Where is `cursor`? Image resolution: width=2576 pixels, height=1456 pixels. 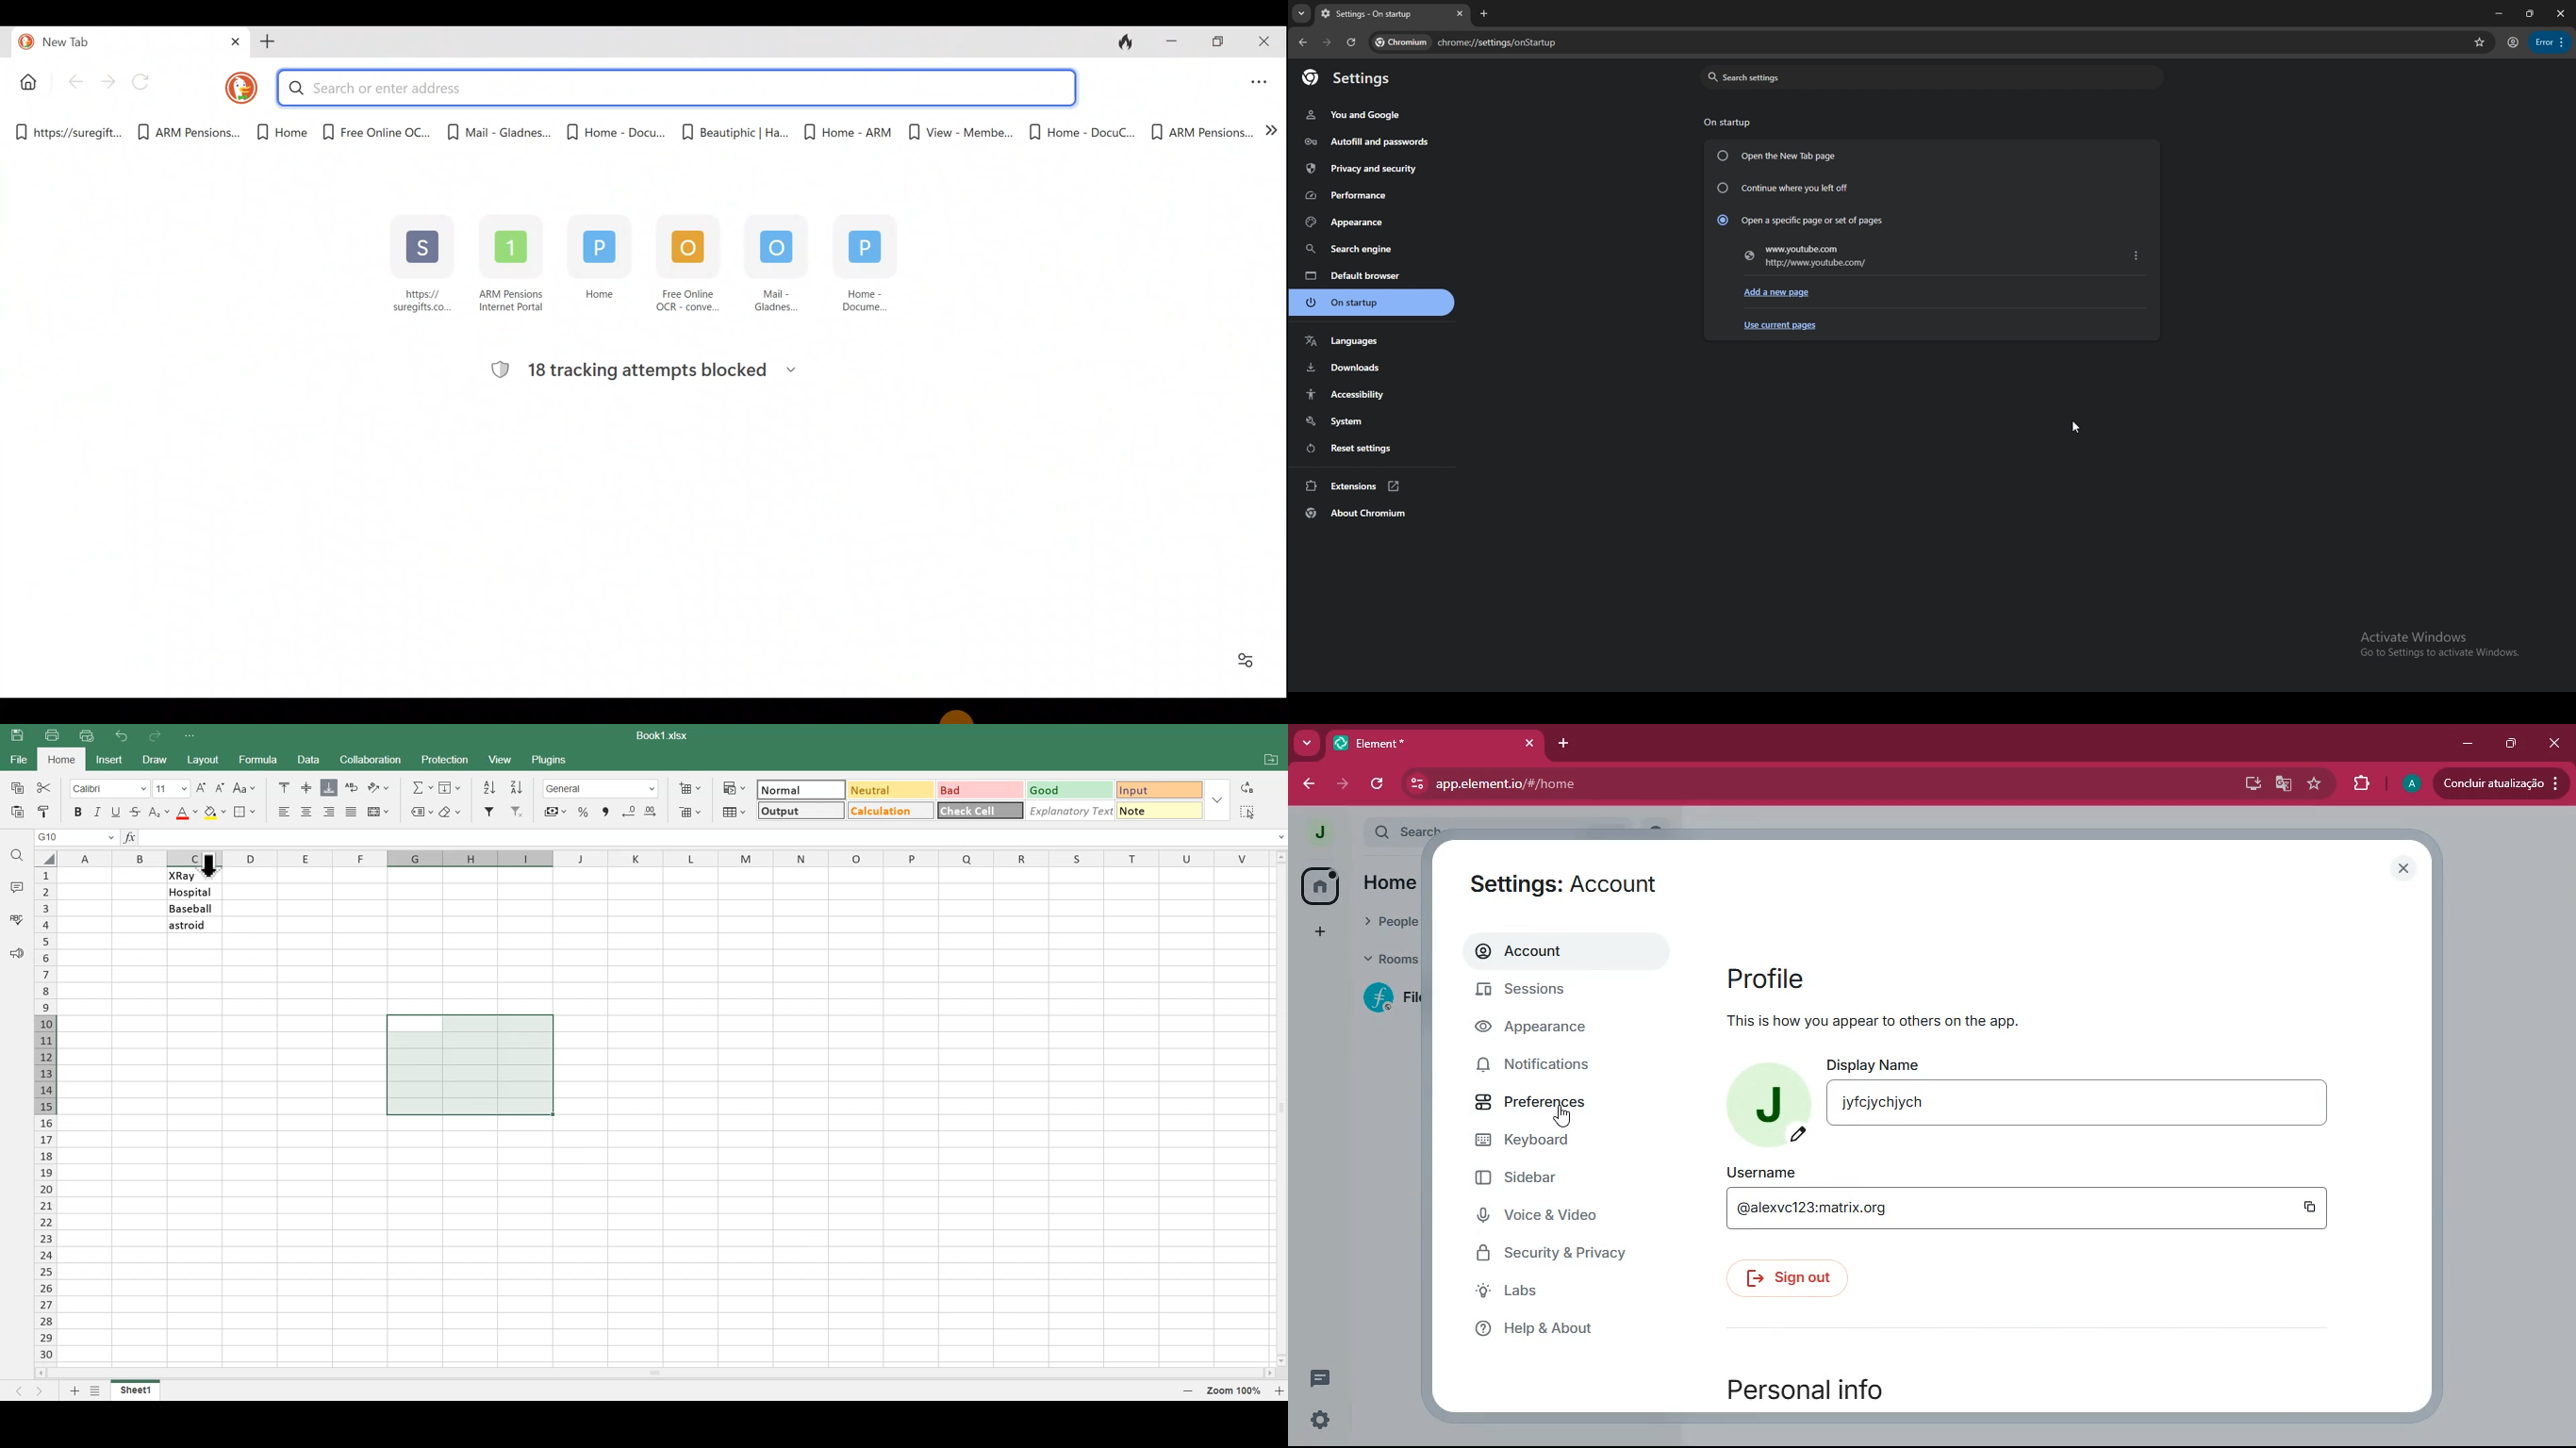 cursor is located at coordinates (1564, 1114).